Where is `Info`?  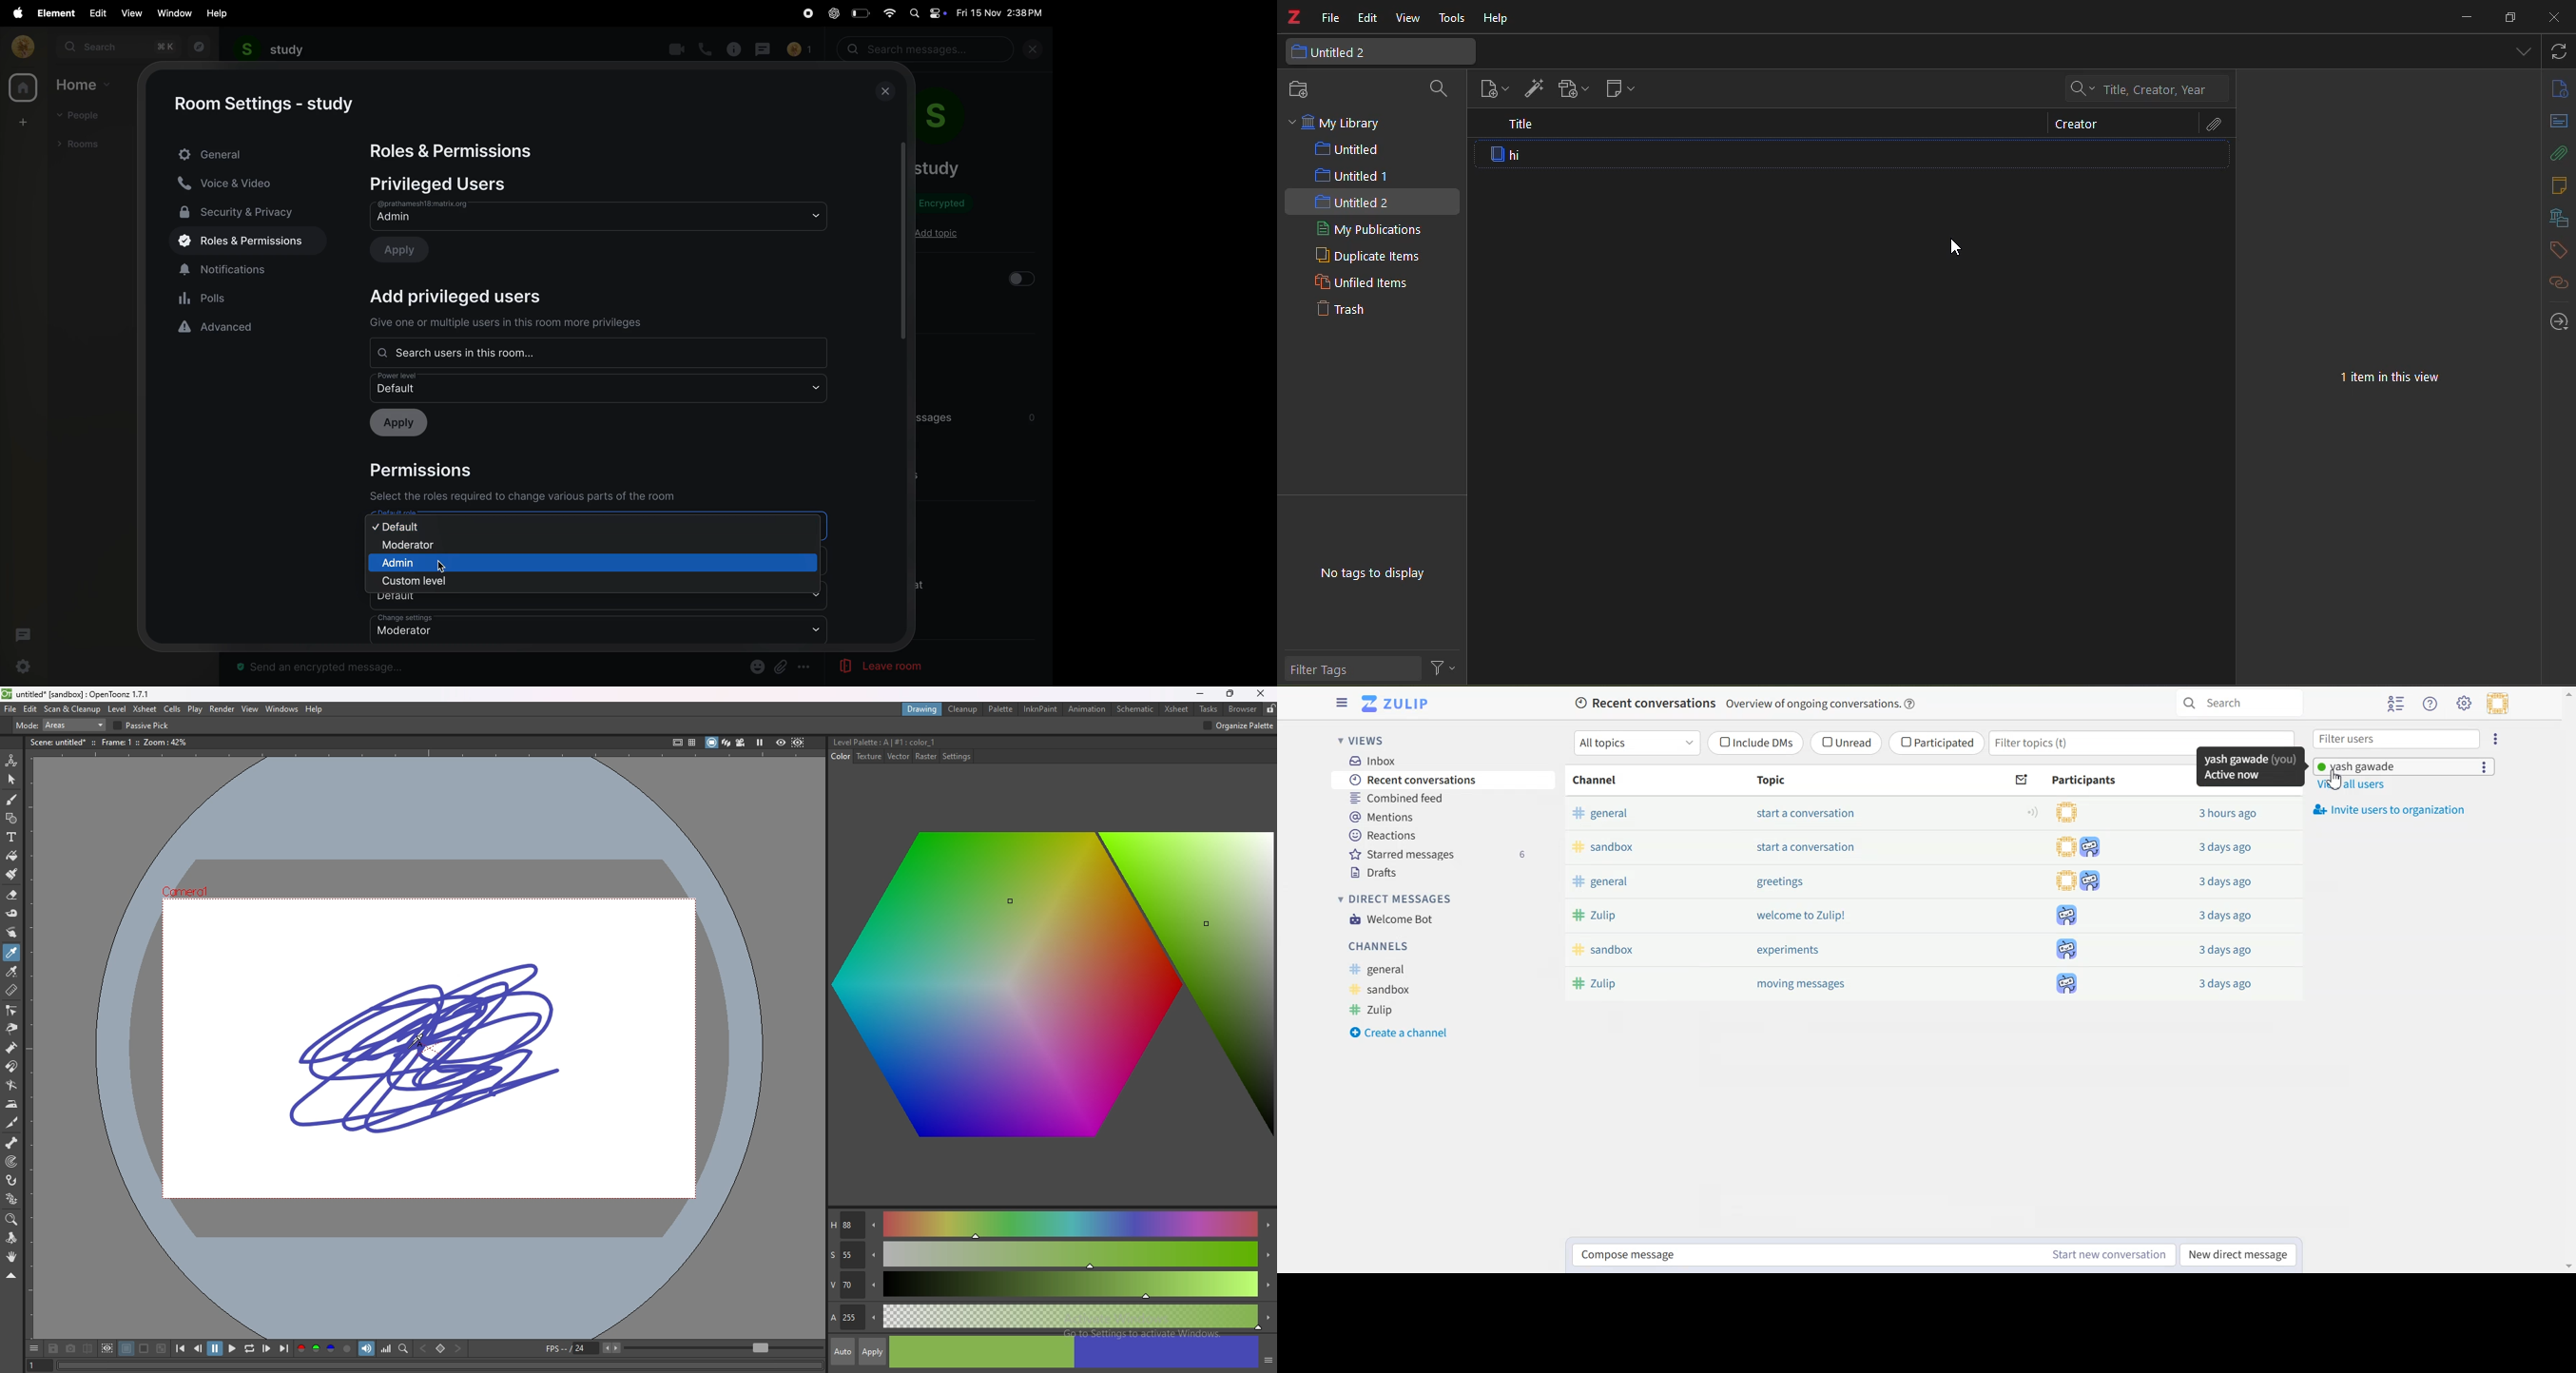 Info is located at coordinates (1912, 703).